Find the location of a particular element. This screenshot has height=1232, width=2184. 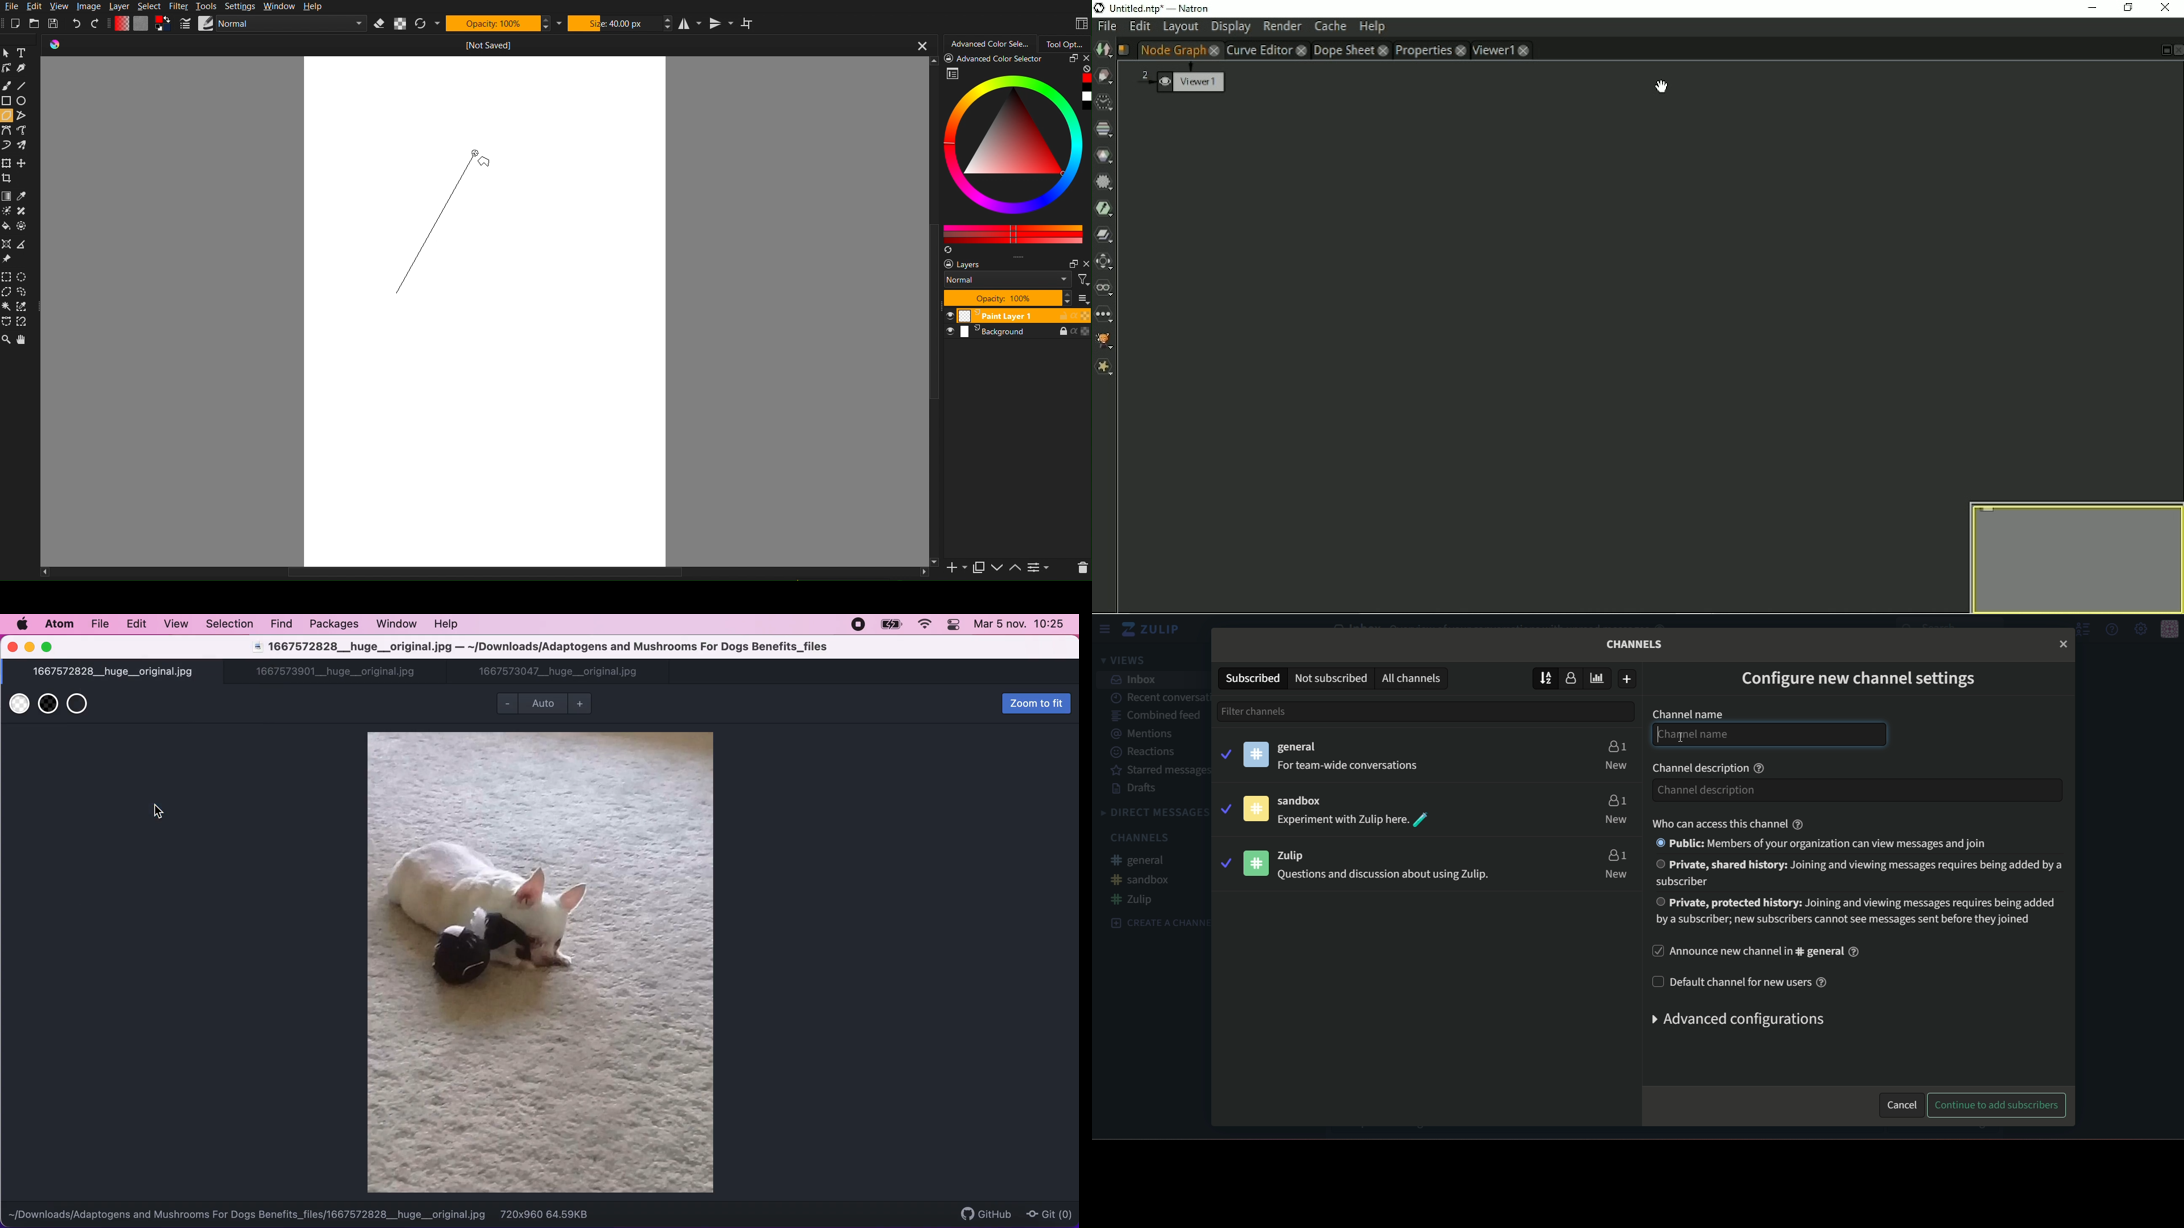

sort is located at coordinates (1546, 677).